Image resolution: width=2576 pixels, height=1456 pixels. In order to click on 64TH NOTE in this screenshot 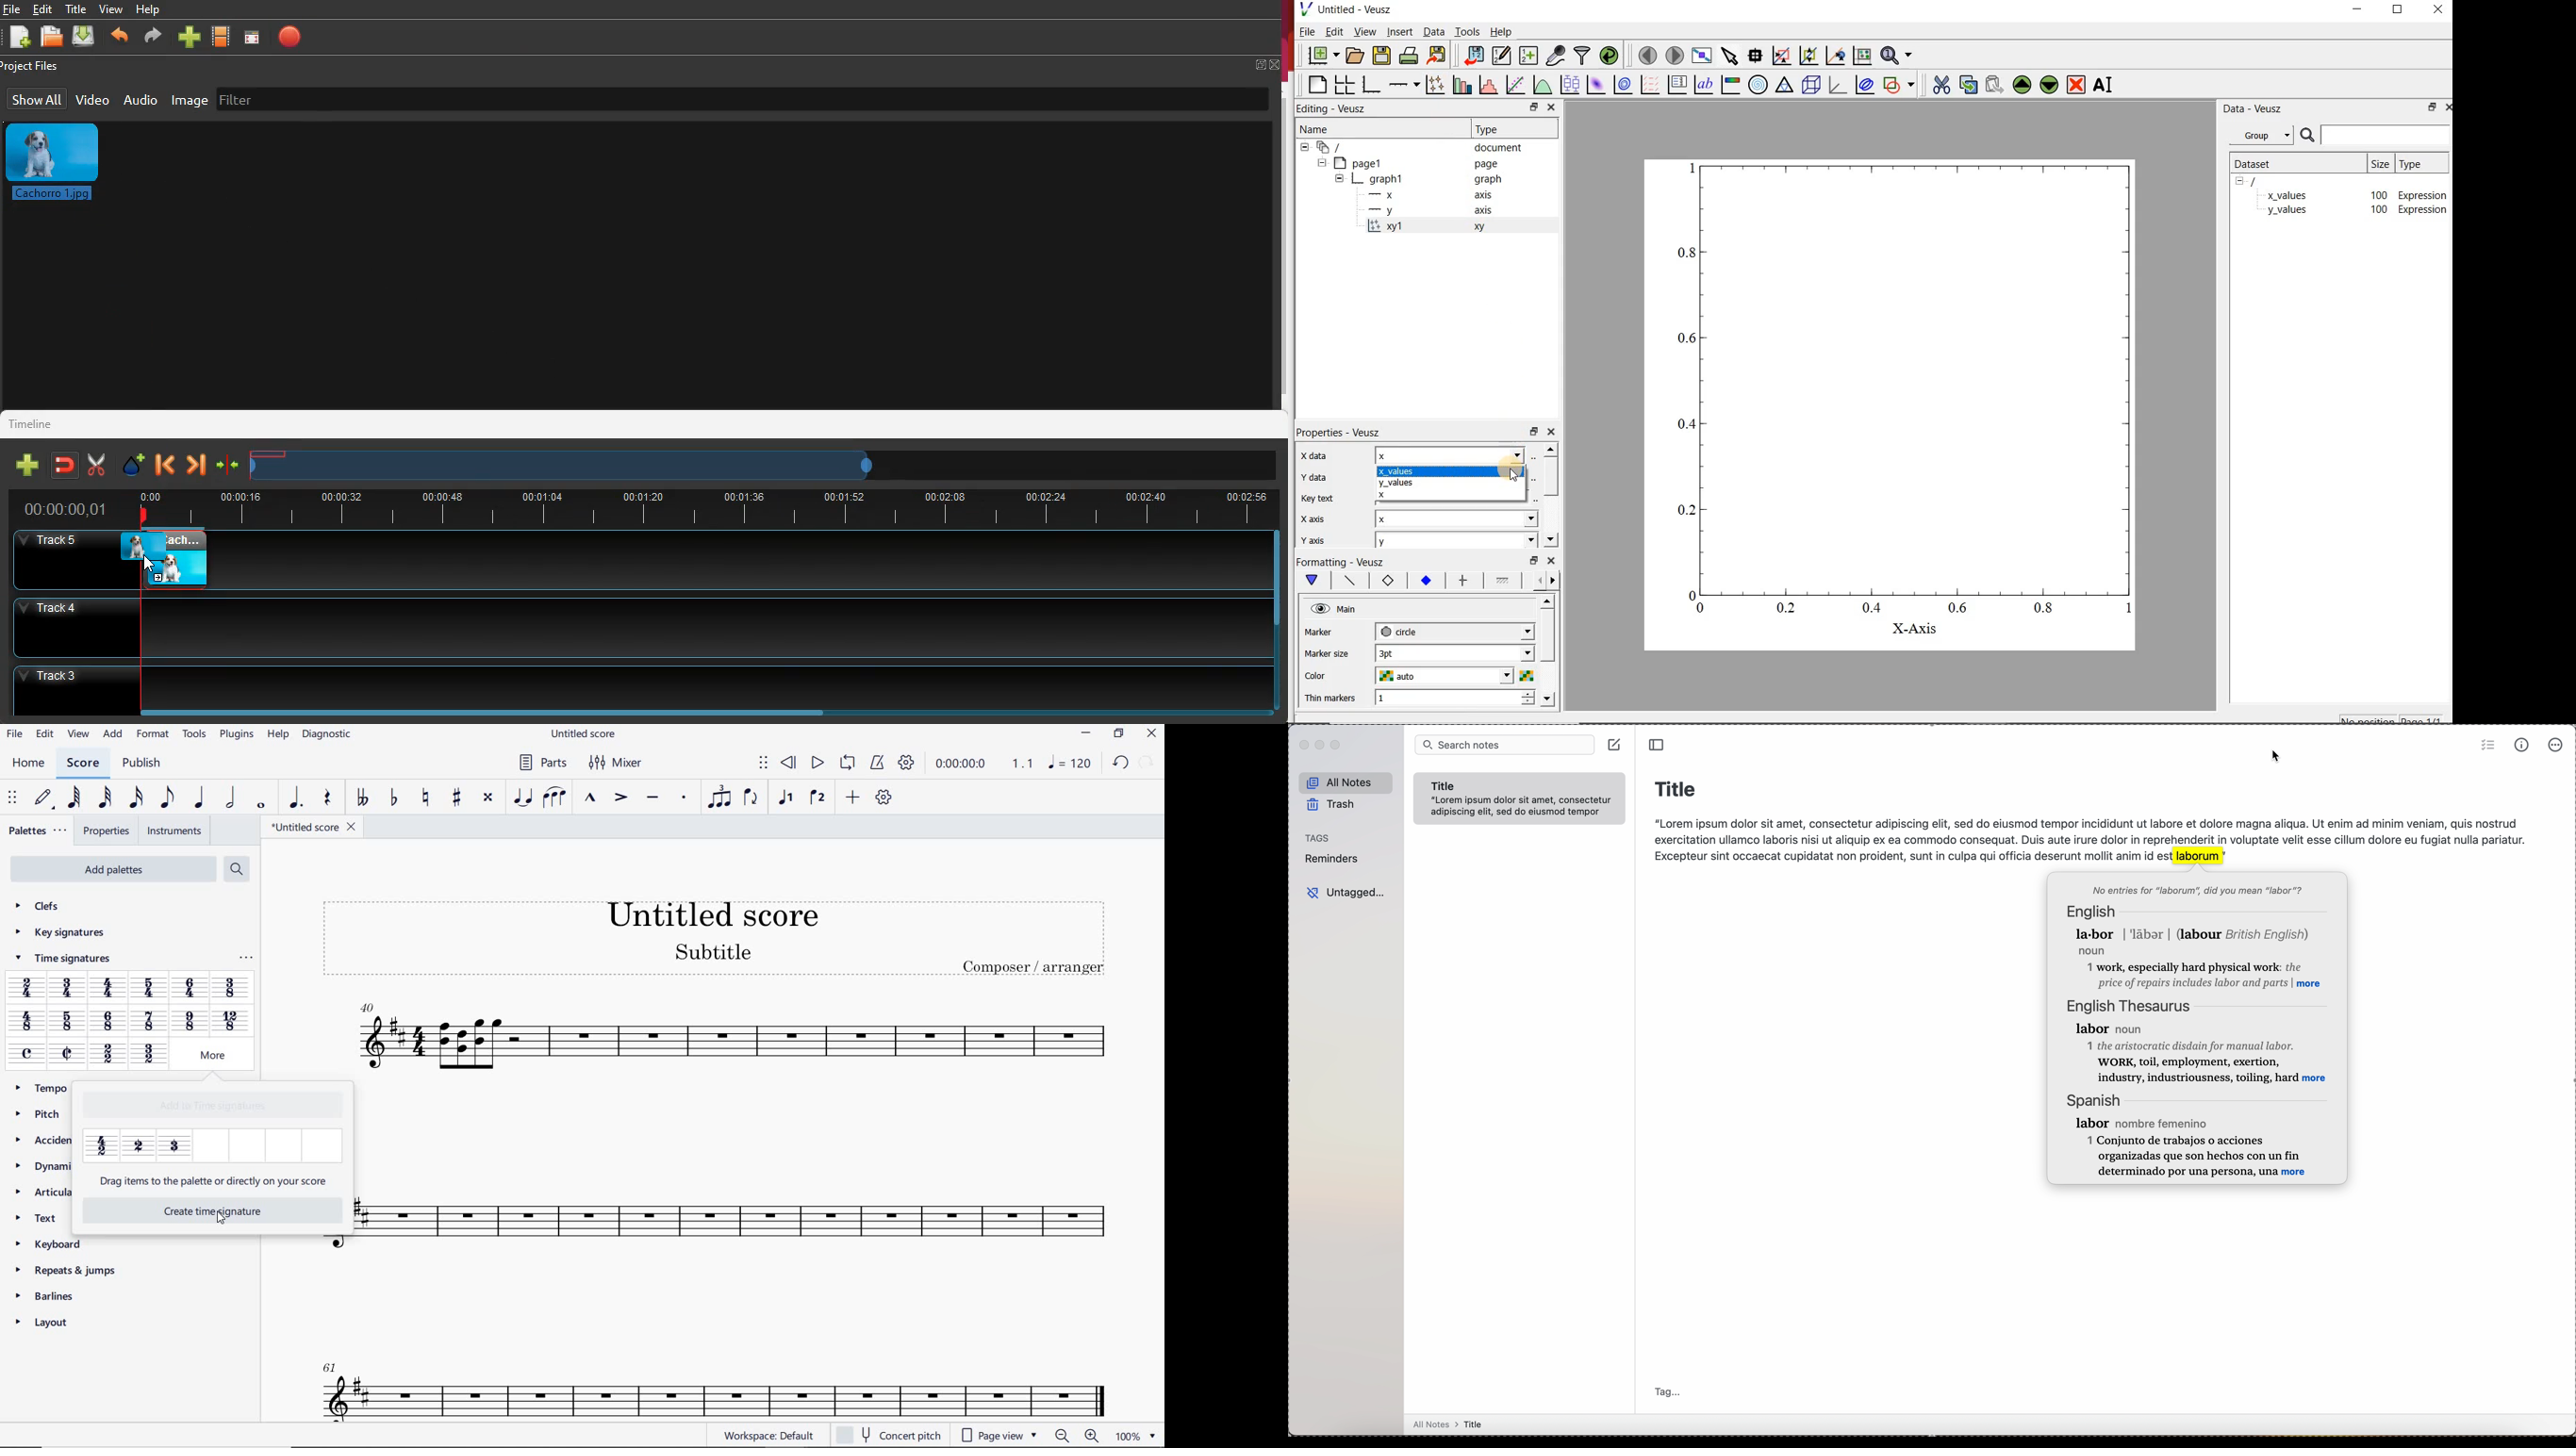, I will do `click(74, 798)`.